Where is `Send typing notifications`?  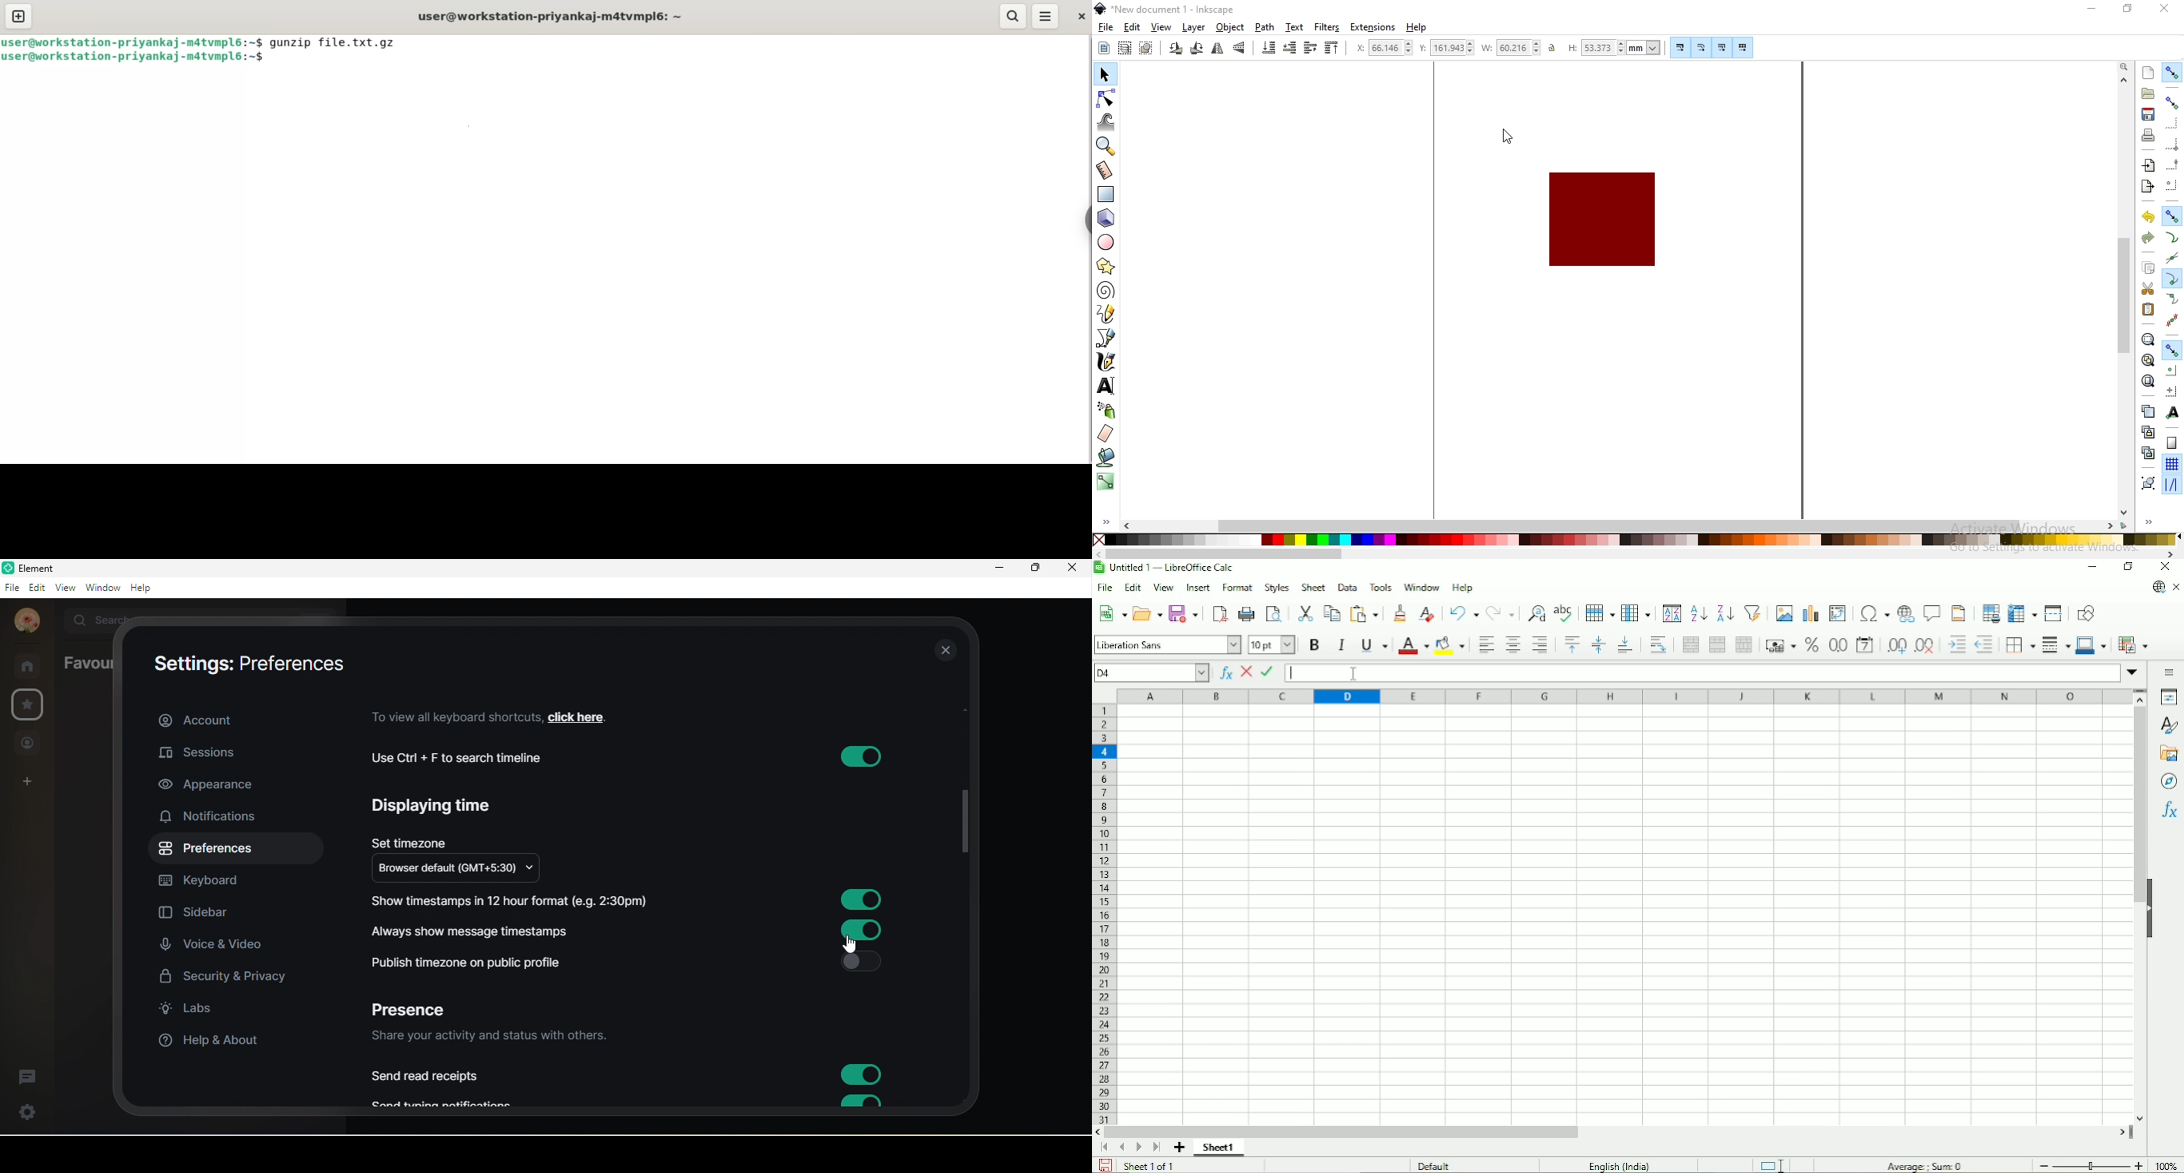 Send typing notifications is located at coordinates (451, 1103).